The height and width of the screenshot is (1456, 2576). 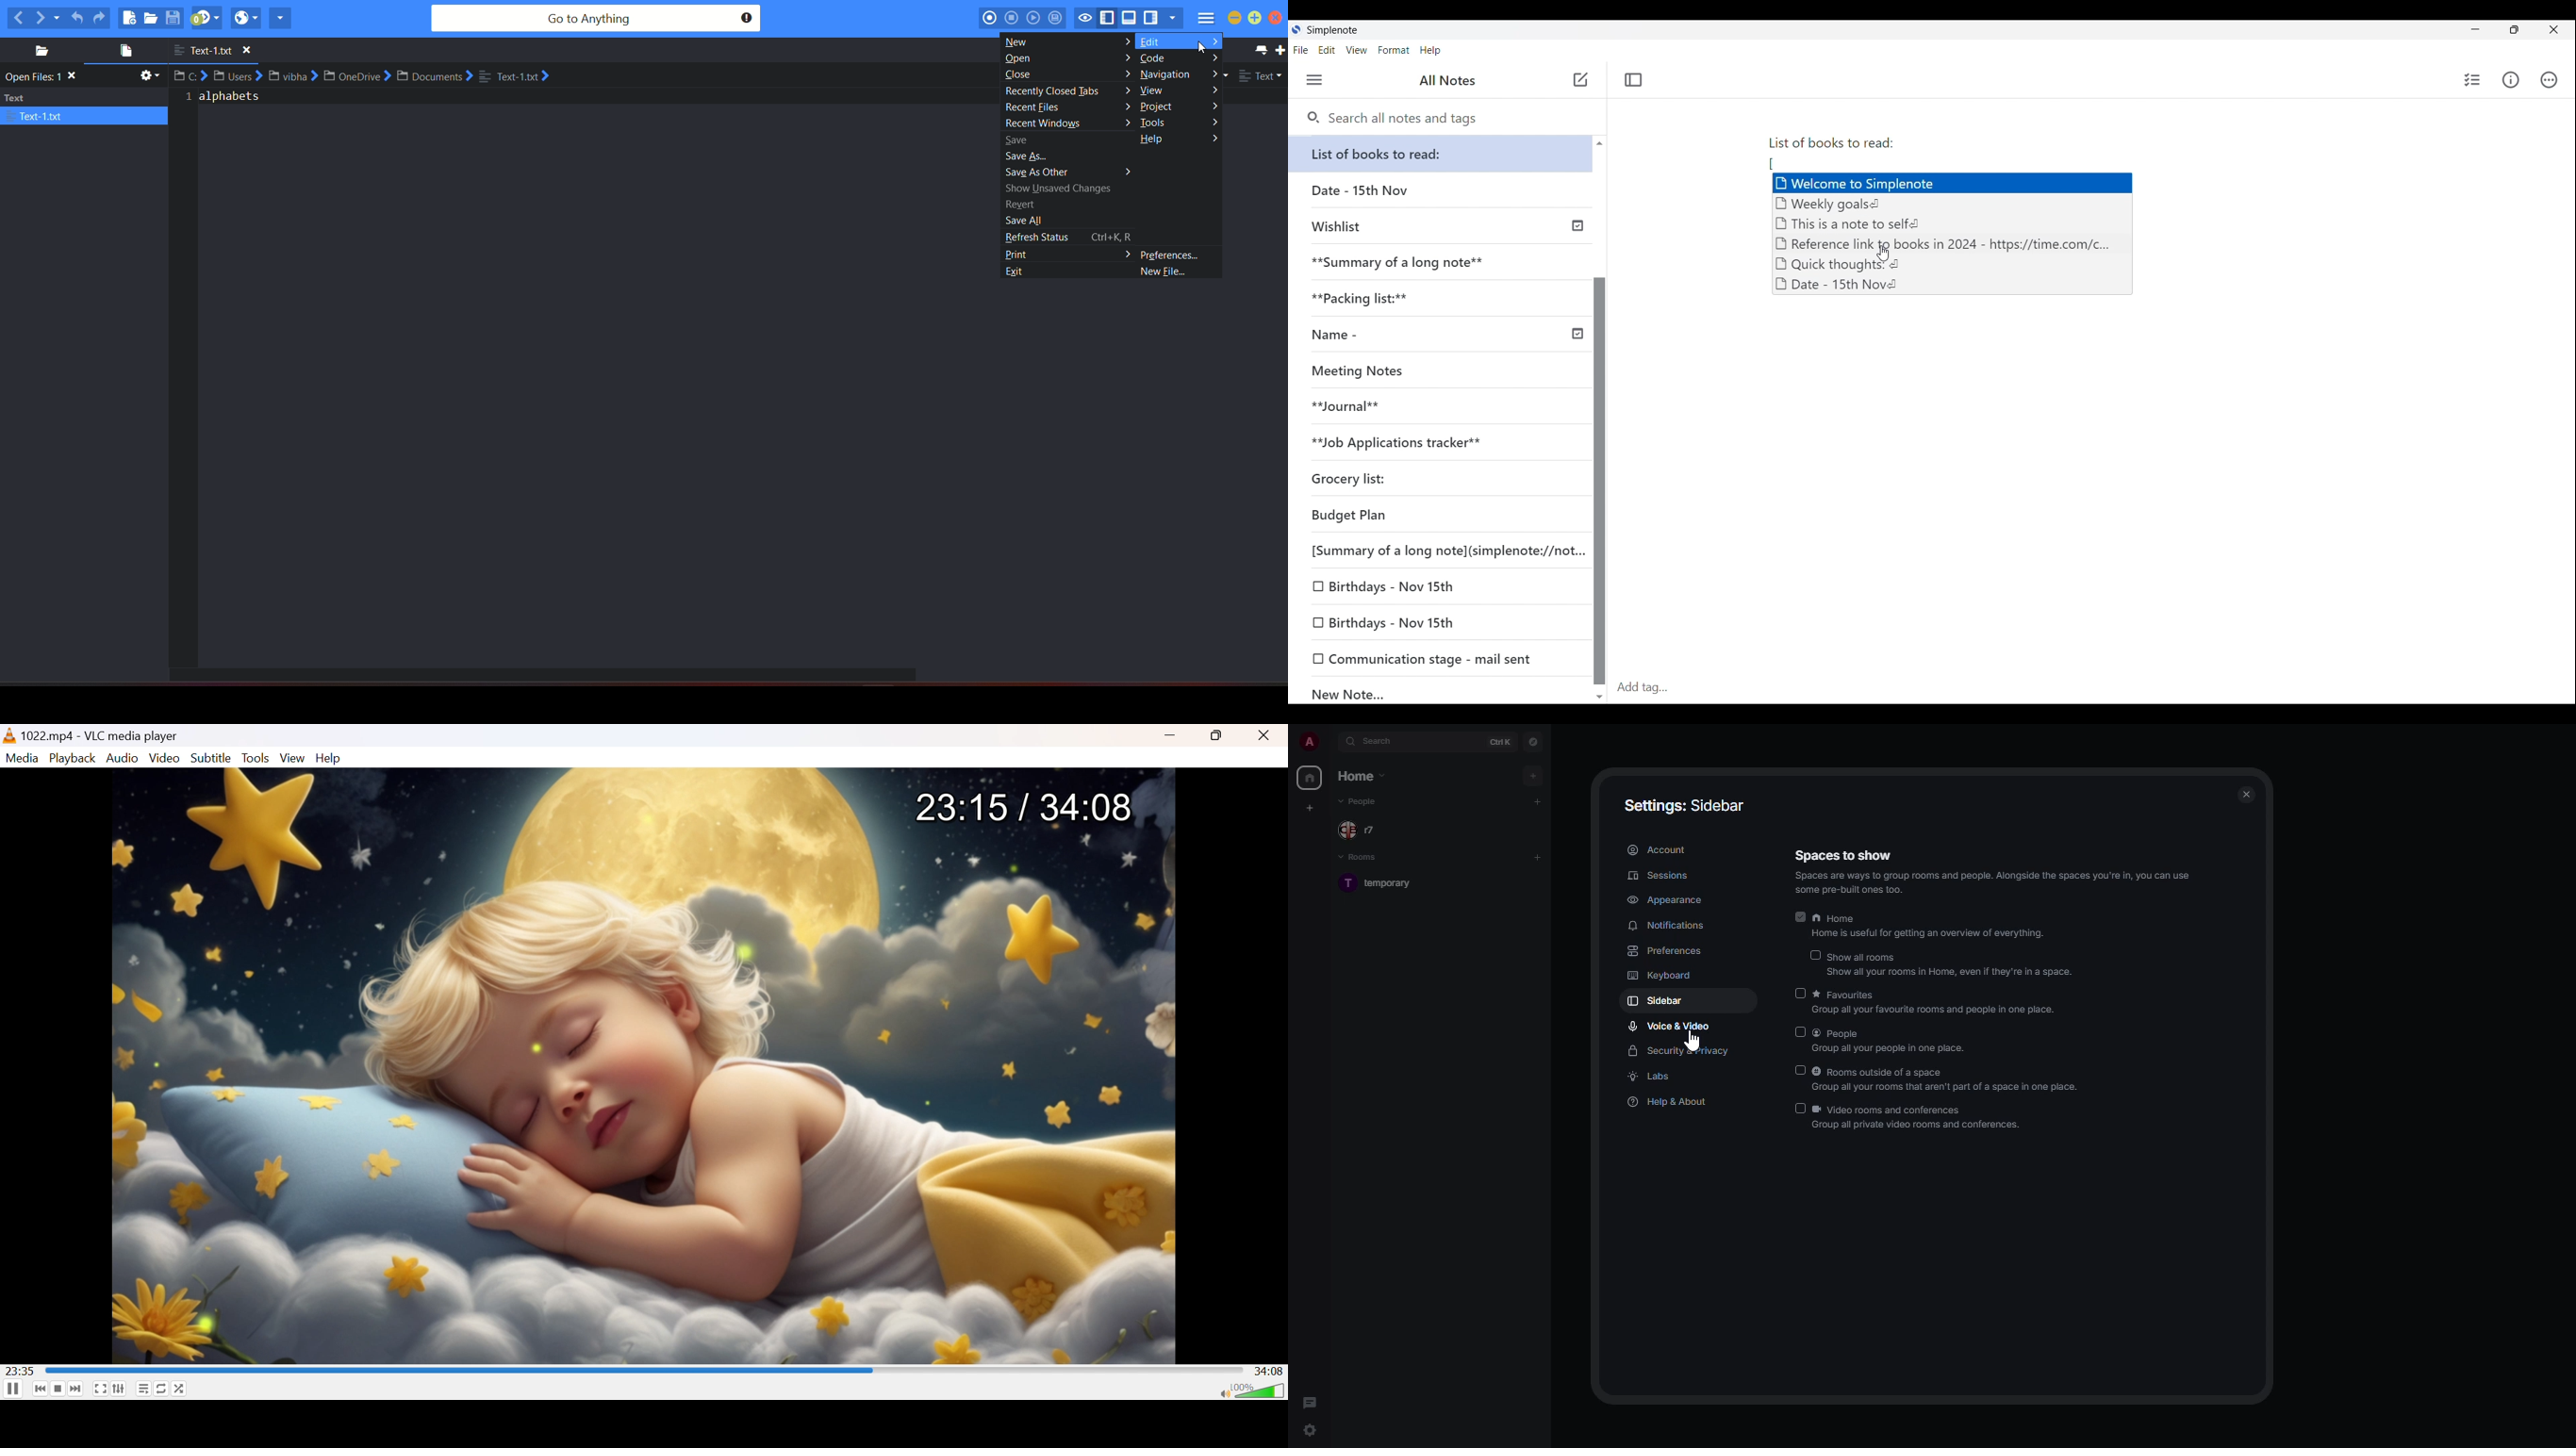 What do you see at coordinates (1886, 255) in the screenshot?
I see `Cursor` at bounding box center [1886, 255].